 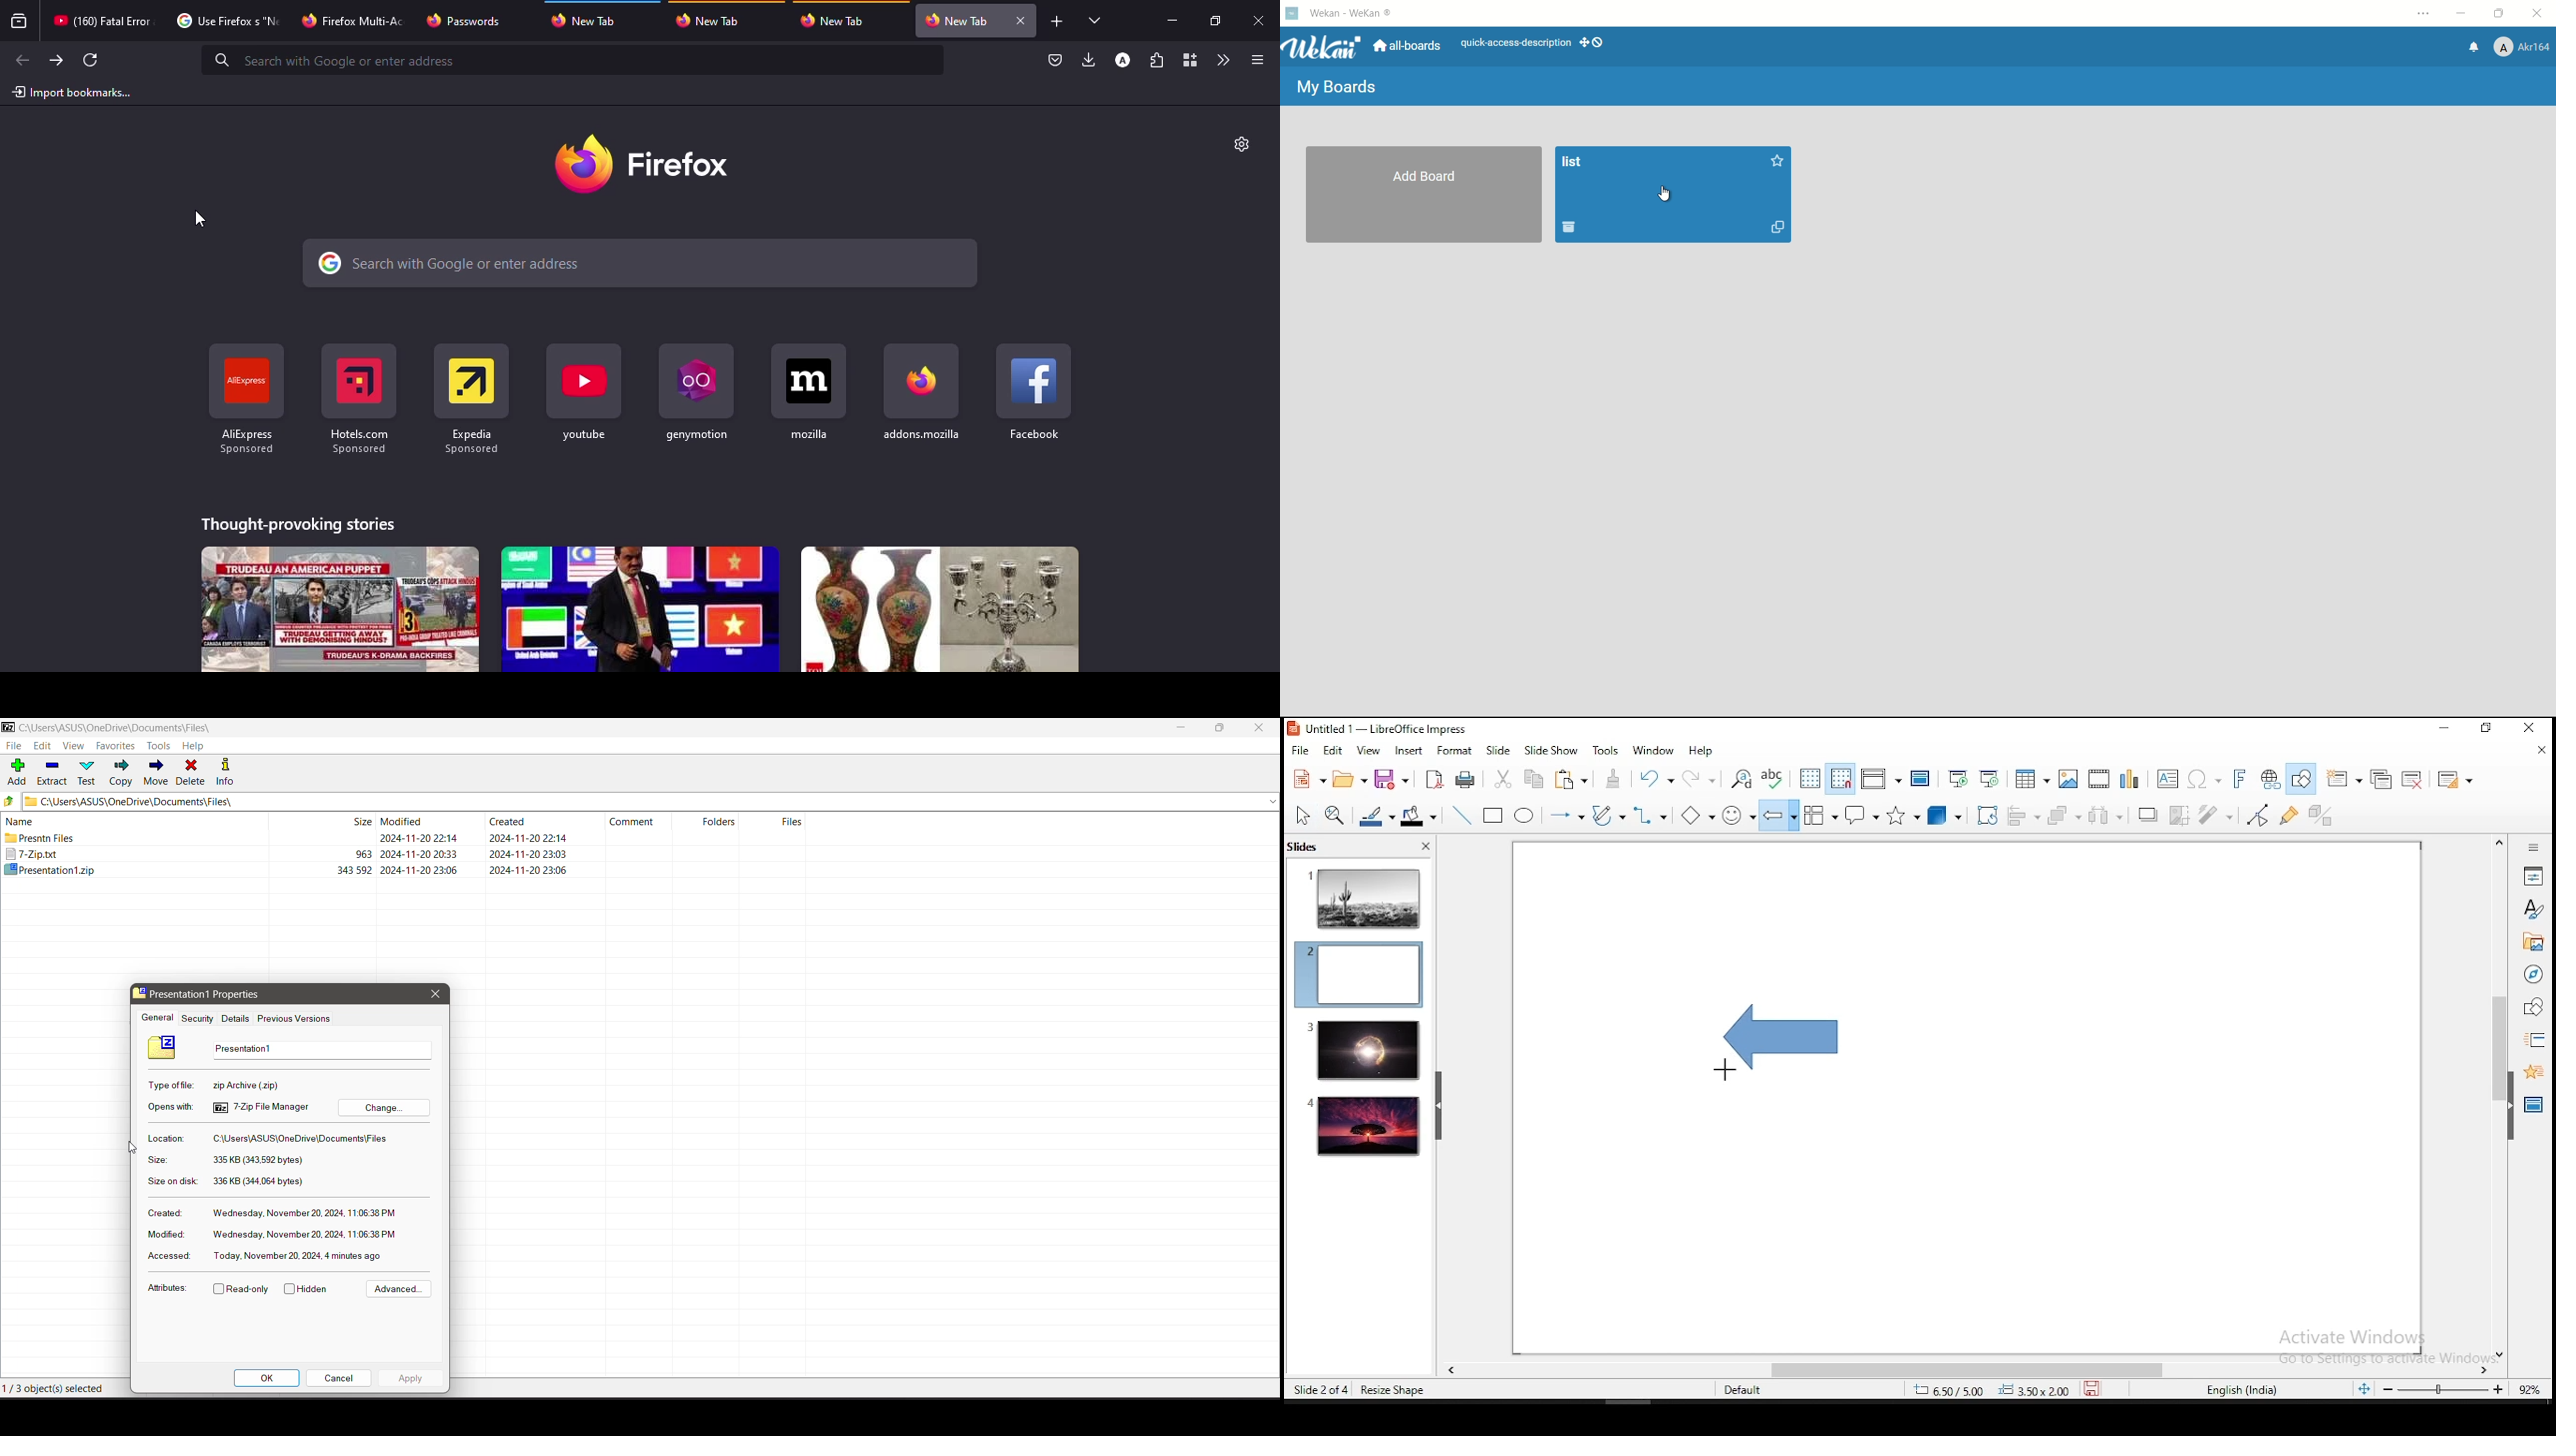 I want to click on slide, so click(x=1362, y=1050).